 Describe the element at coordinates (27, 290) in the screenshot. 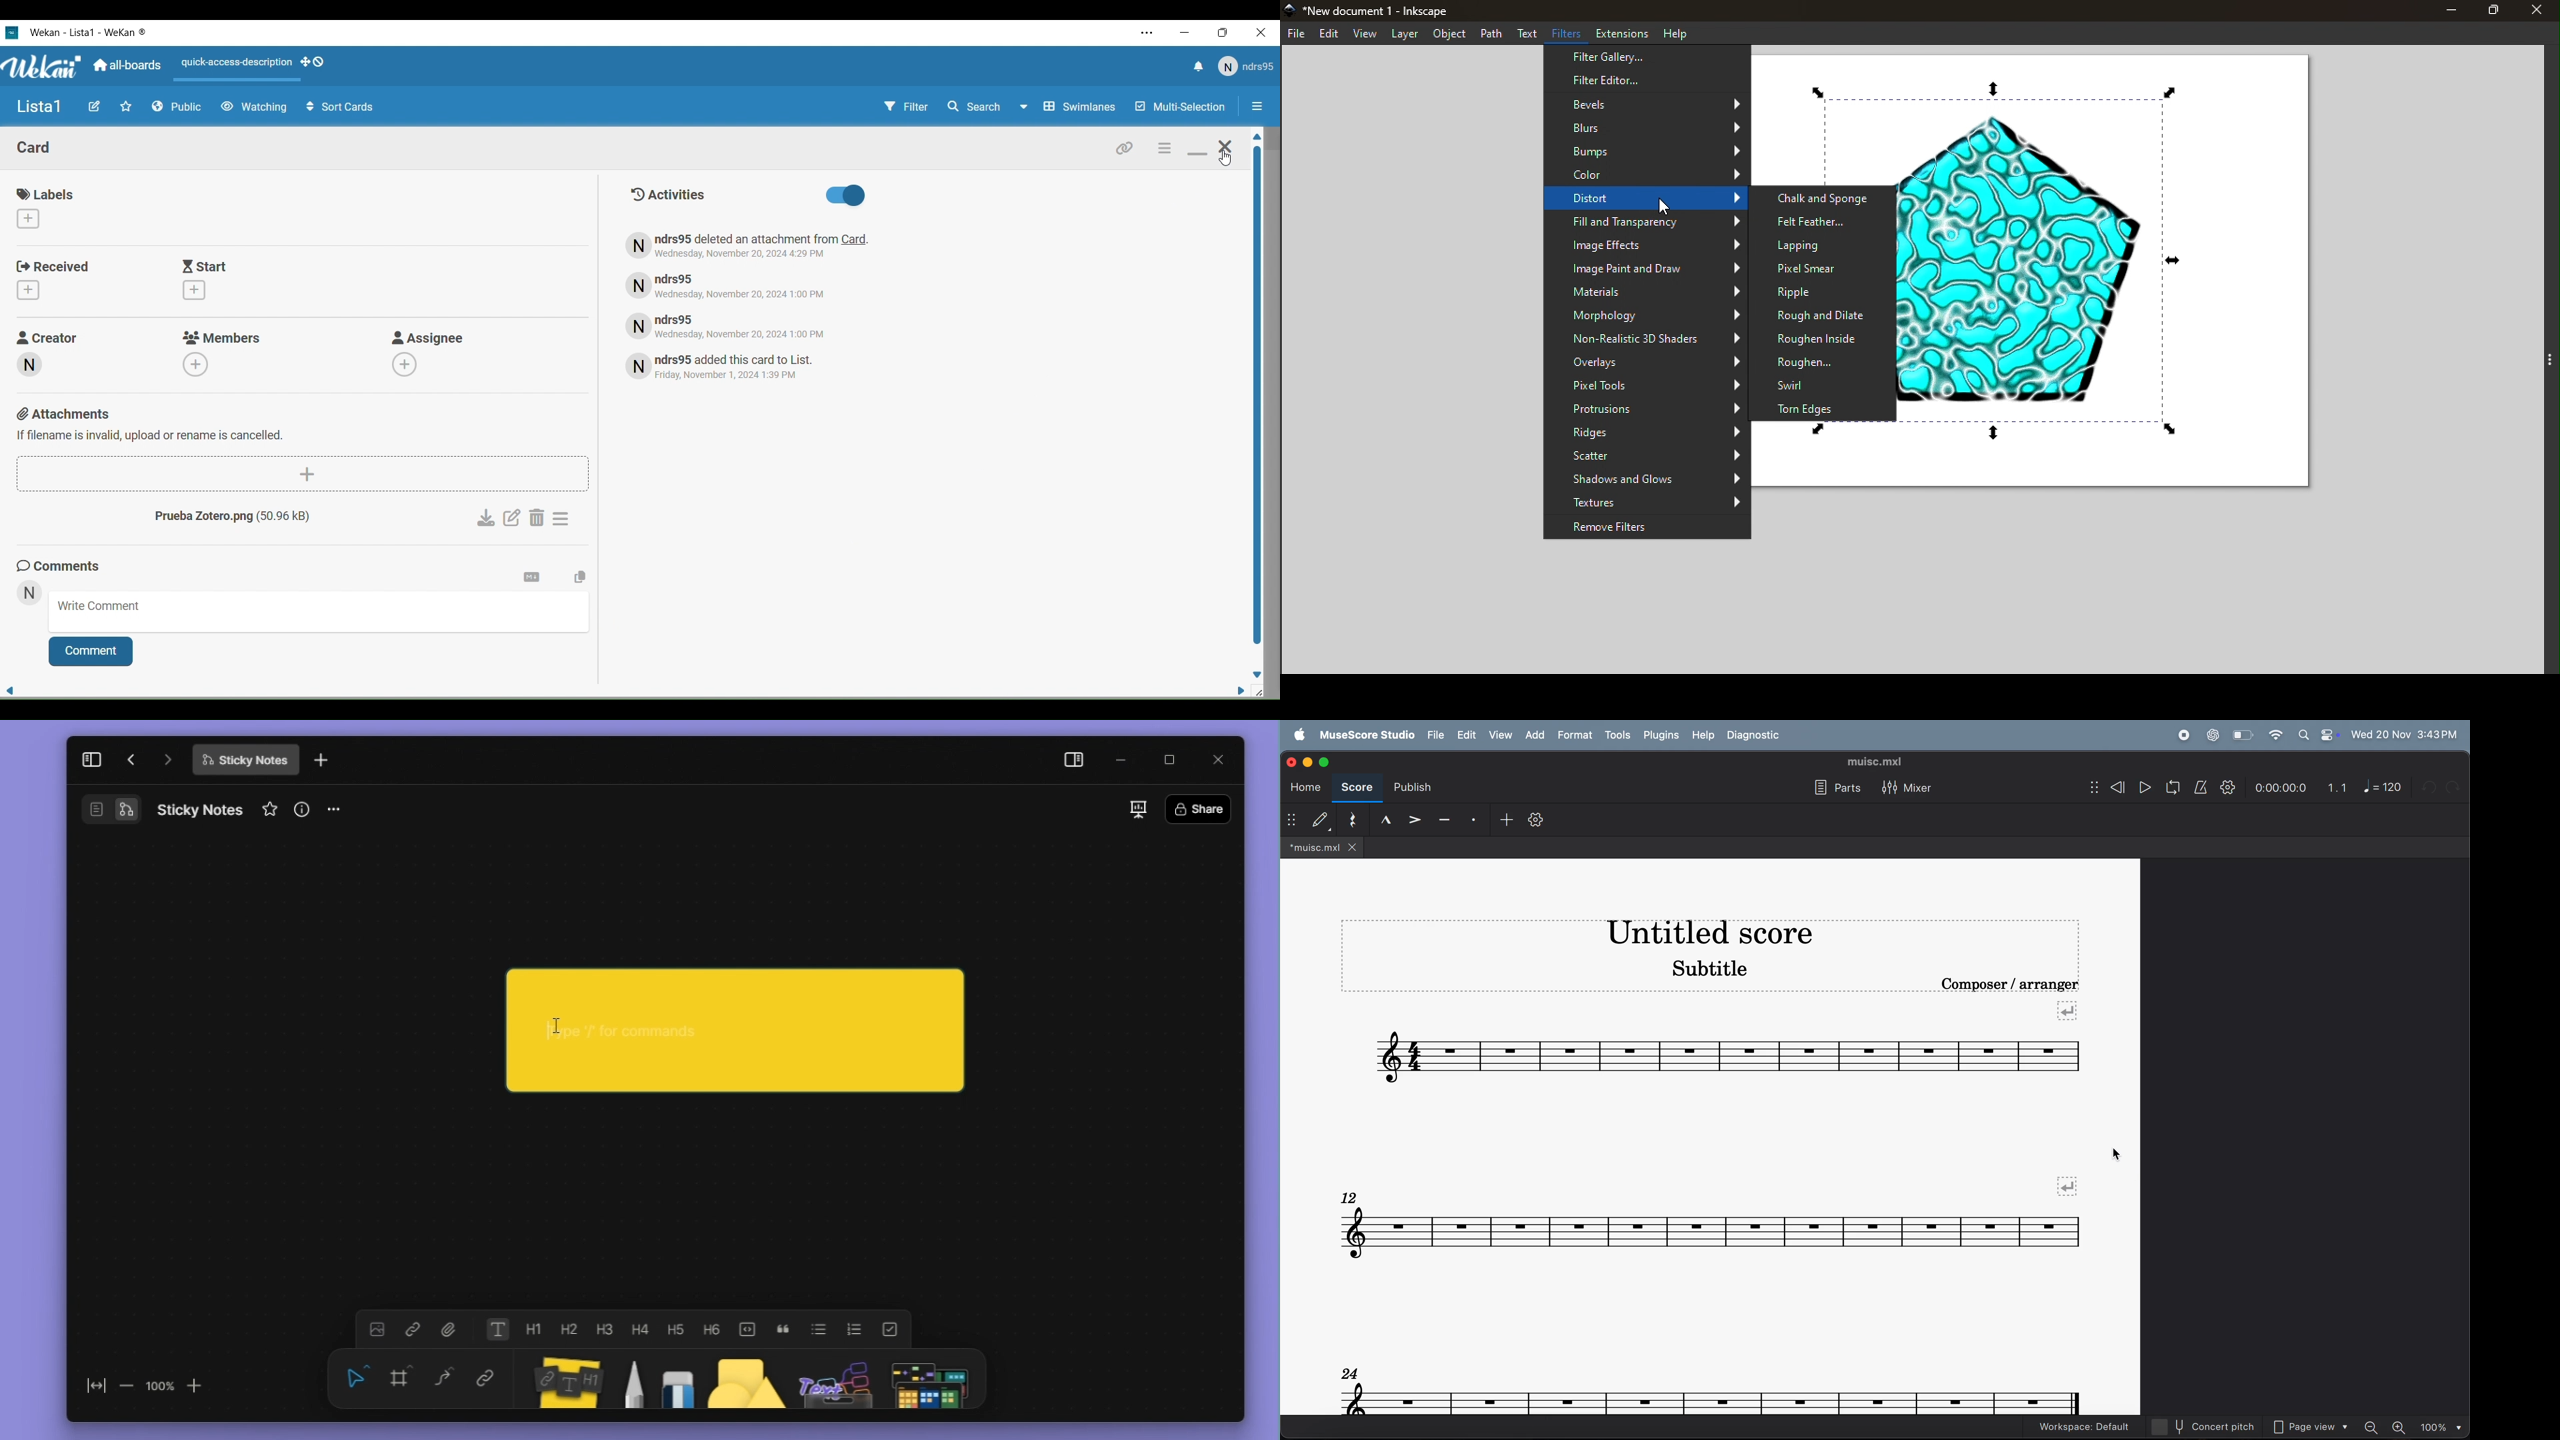

I see `Add received` at that location.